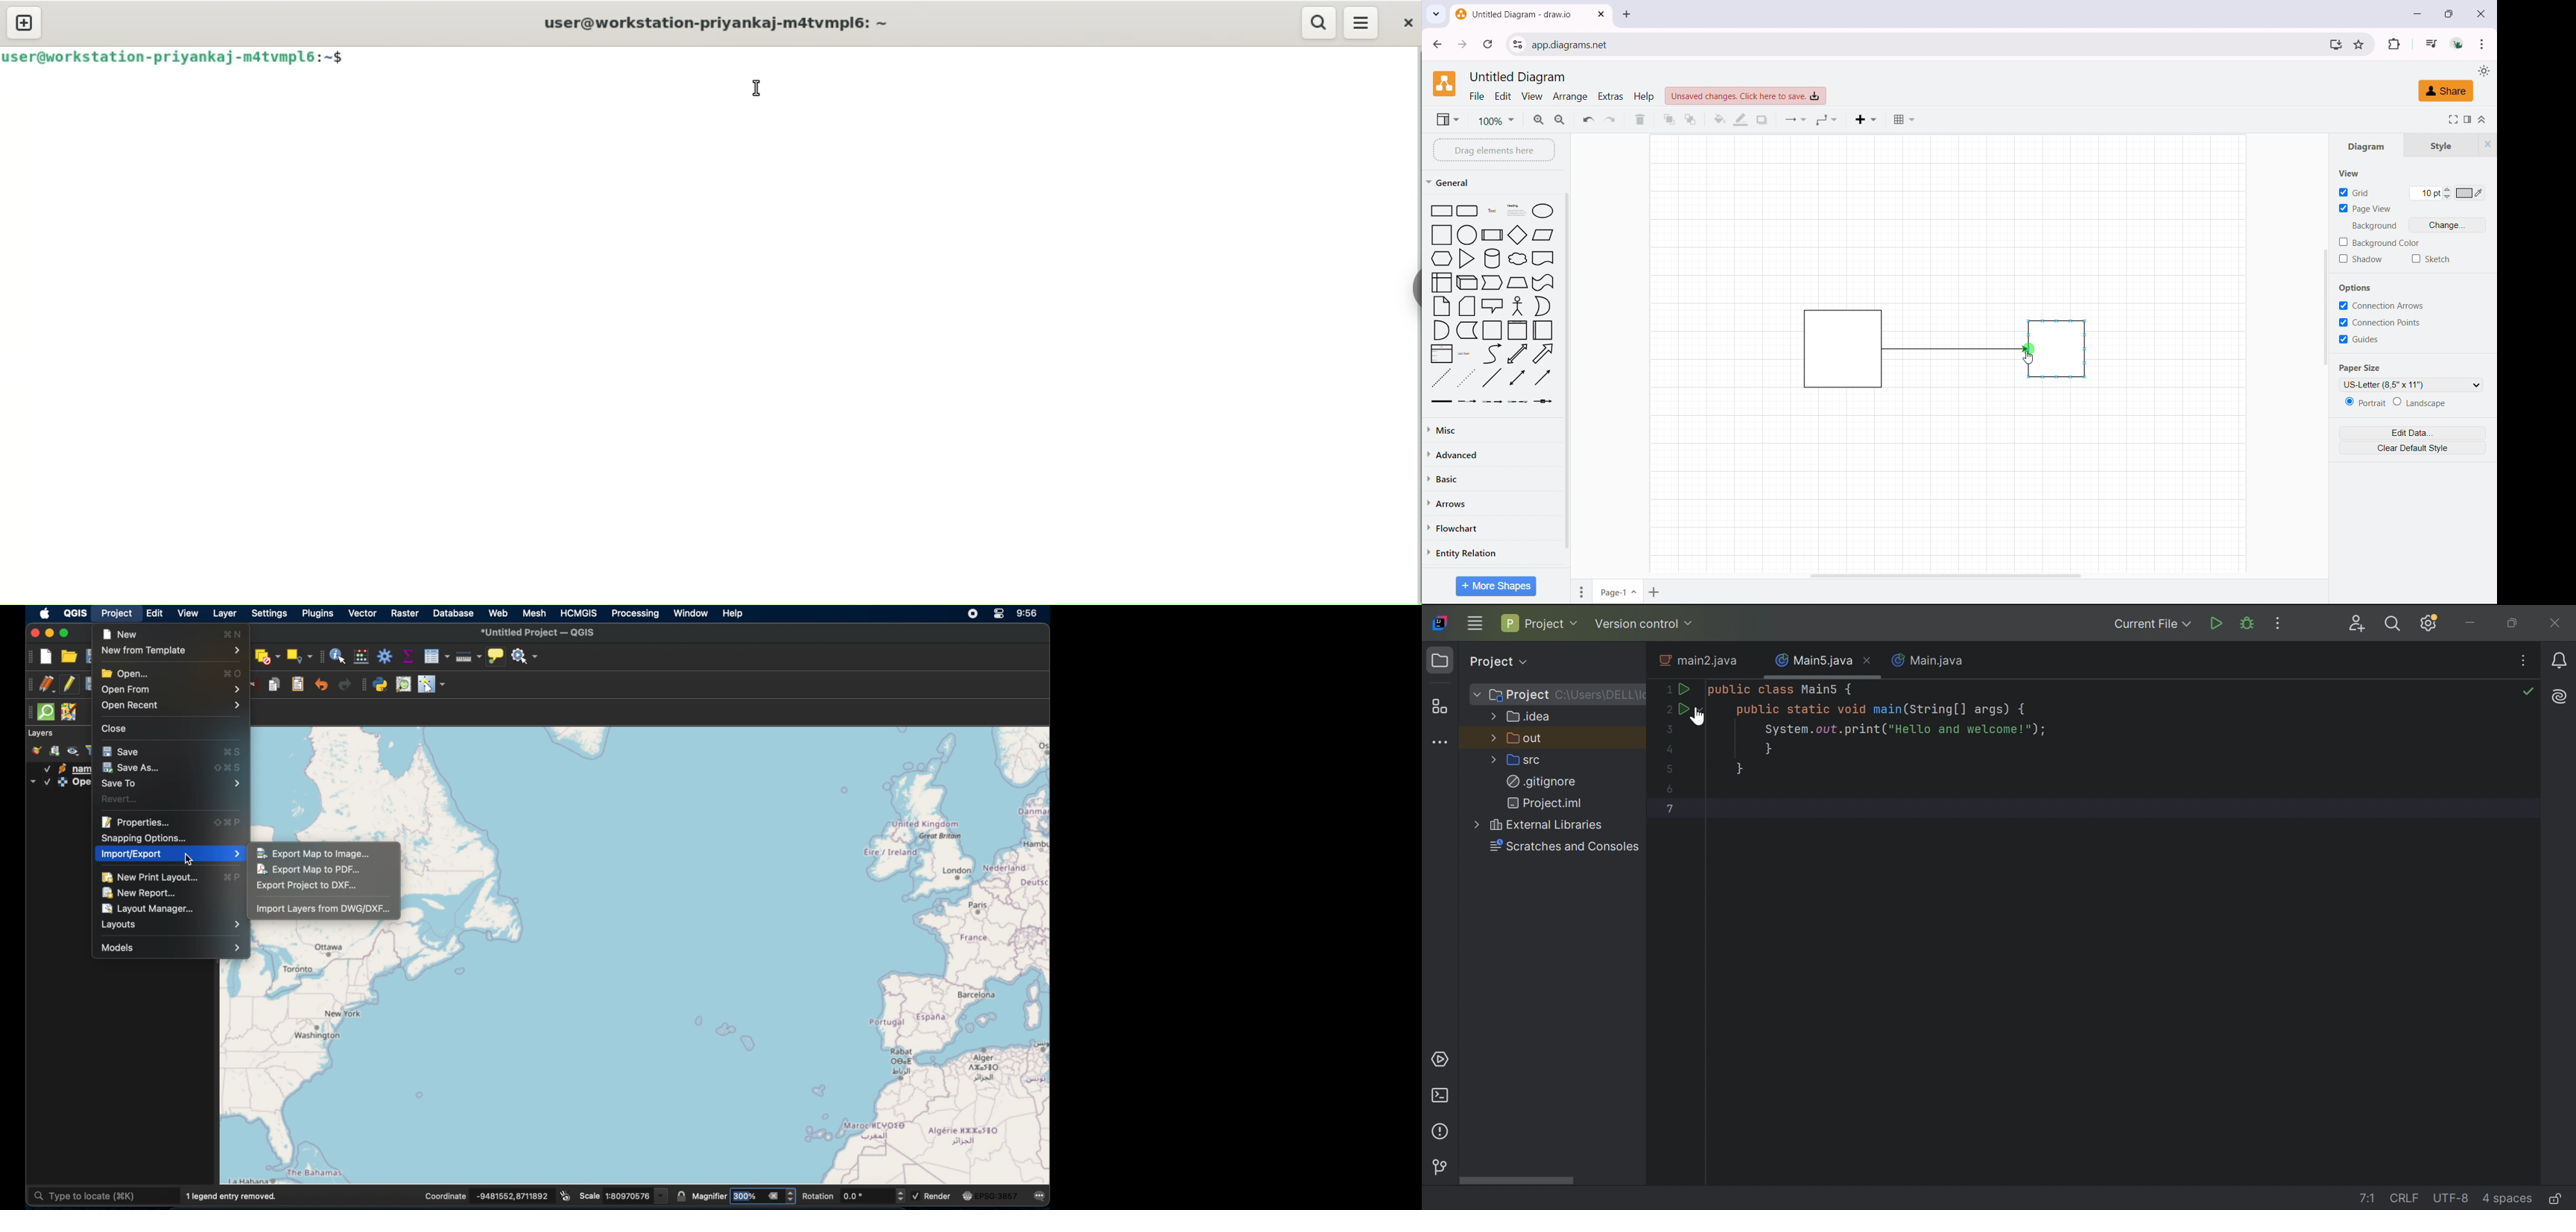 This screenshot has width=2576, height=1232. What do you see at coordinates (1543, 780) in the screenshot?
I see `.gitignore` at bounding box center [1543, 780].